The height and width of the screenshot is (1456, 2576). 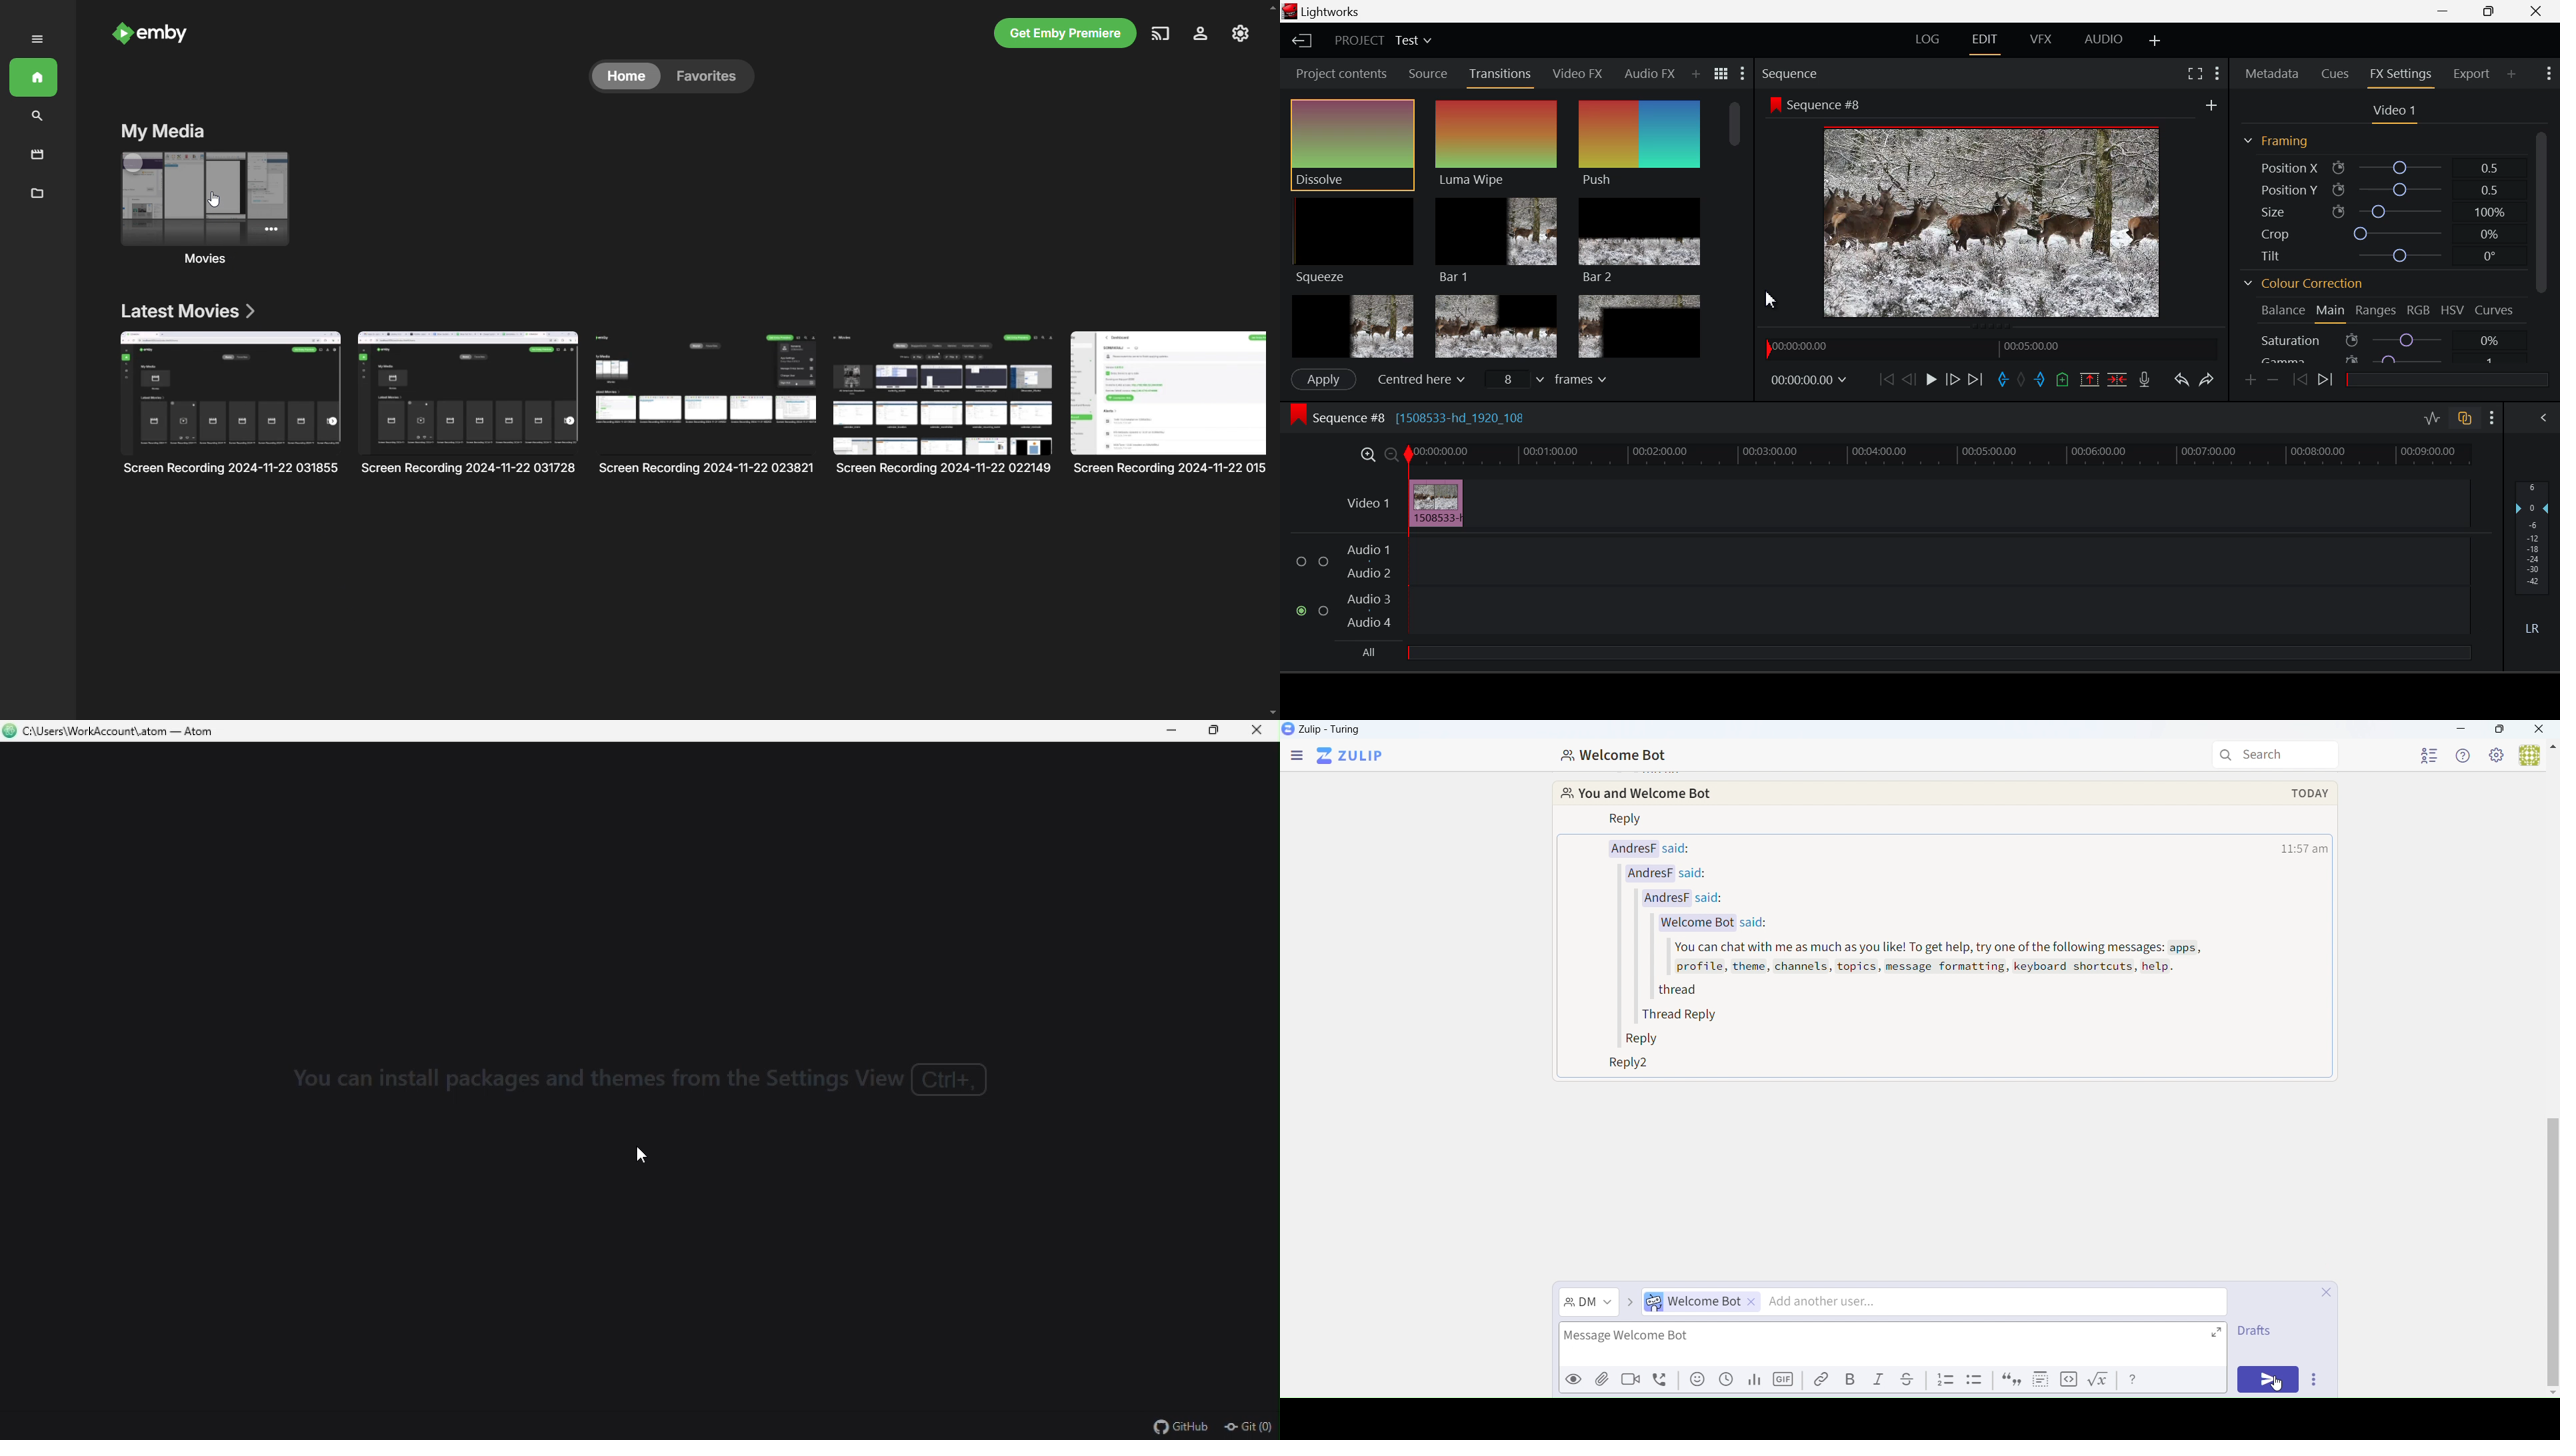 What do you see at coordinates (1617, 757) in the screenshot?
I see `Welcome Bot` at bounding box center [1617, 757].